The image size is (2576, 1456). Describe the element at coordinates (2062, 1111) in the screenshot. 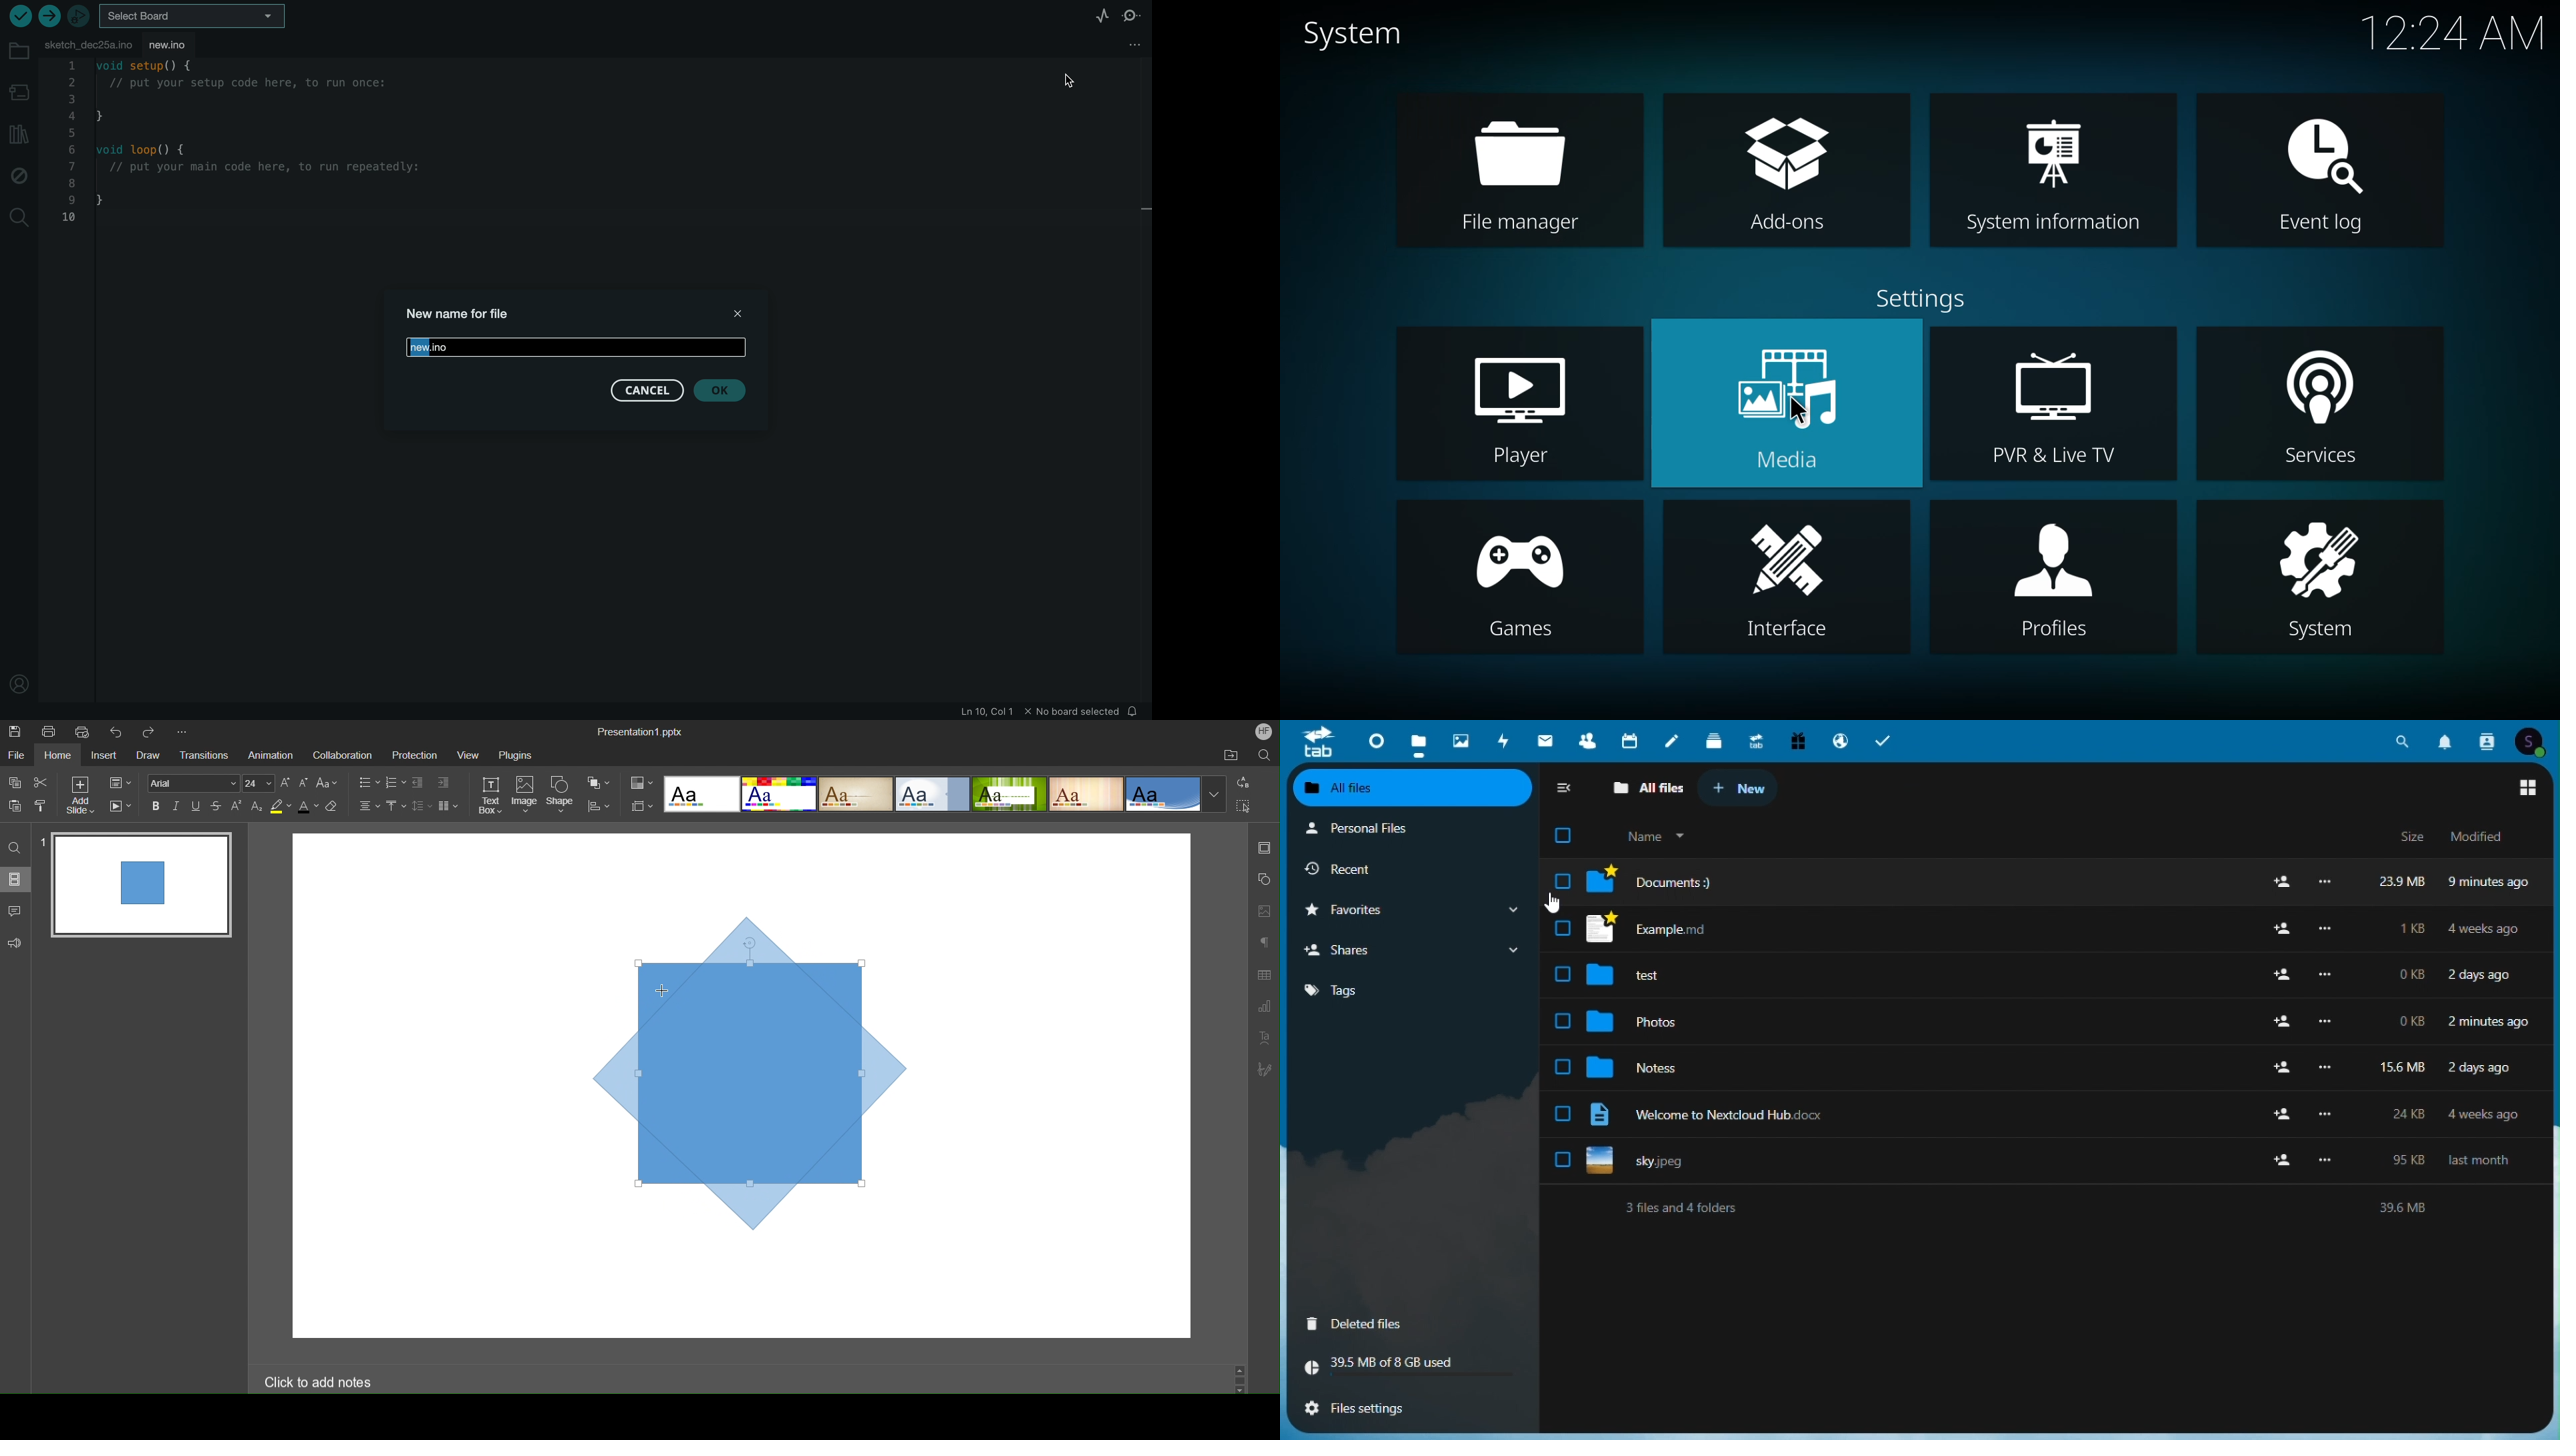

I see `Files` at that location.